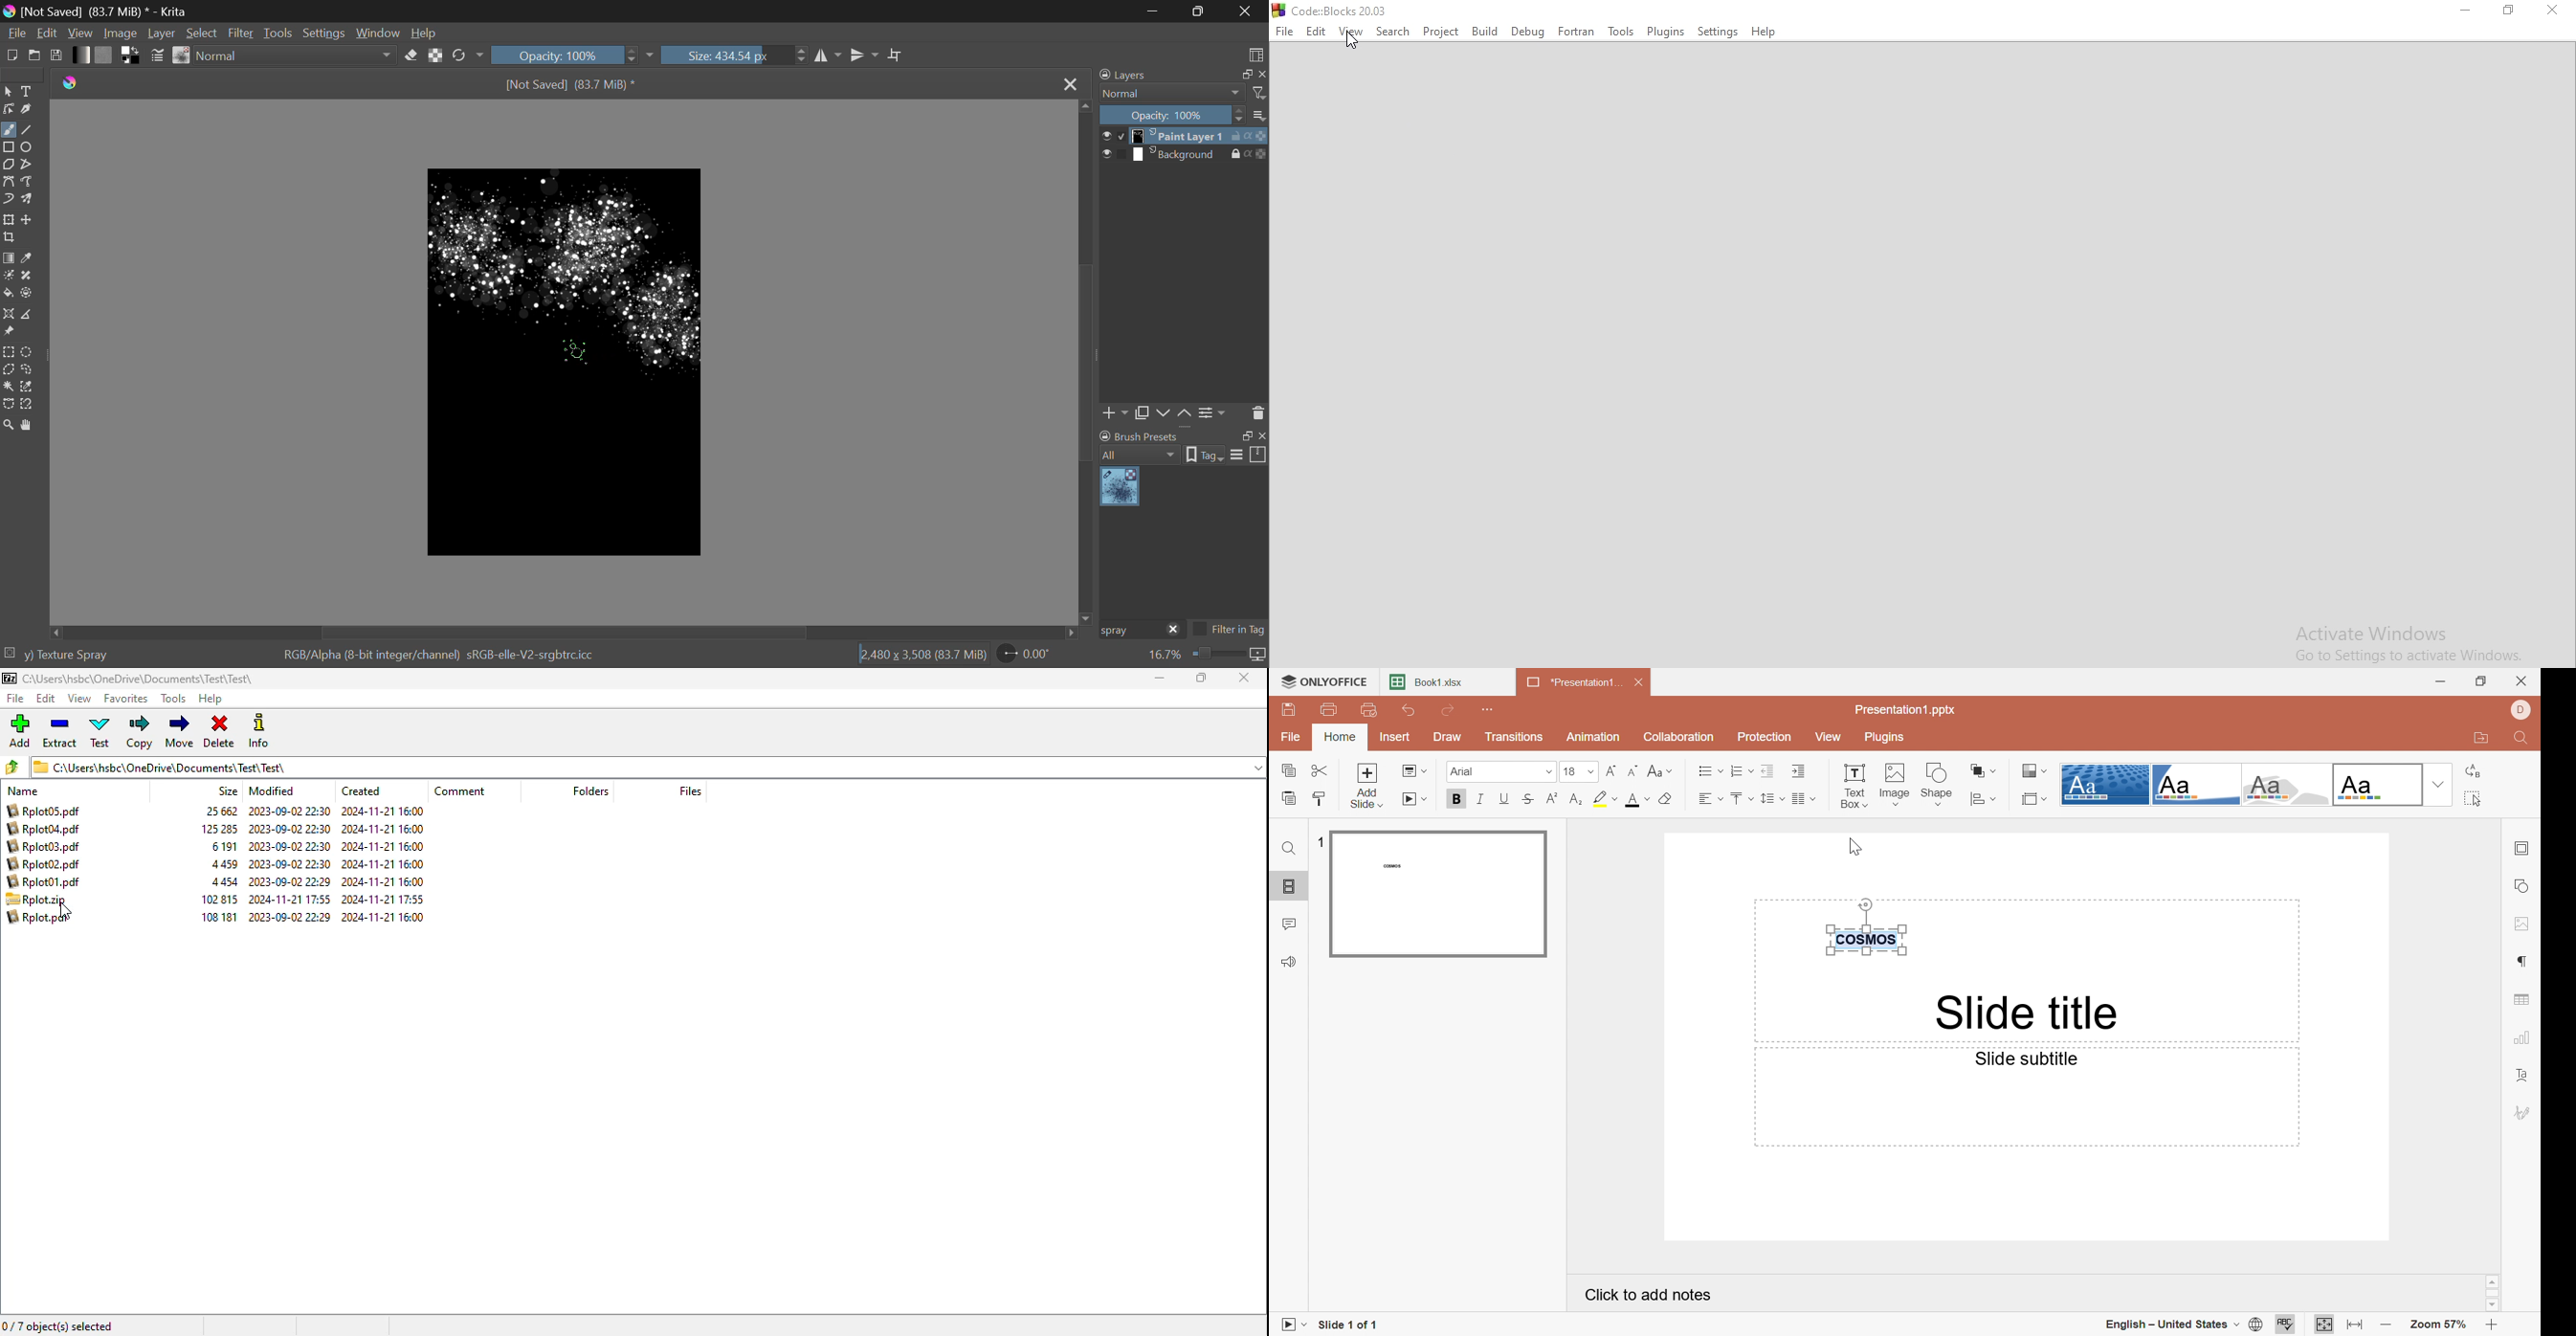 The width and height of the screenshot is (2576, 1344). I want to click on Numbering, so click(1741, 771).